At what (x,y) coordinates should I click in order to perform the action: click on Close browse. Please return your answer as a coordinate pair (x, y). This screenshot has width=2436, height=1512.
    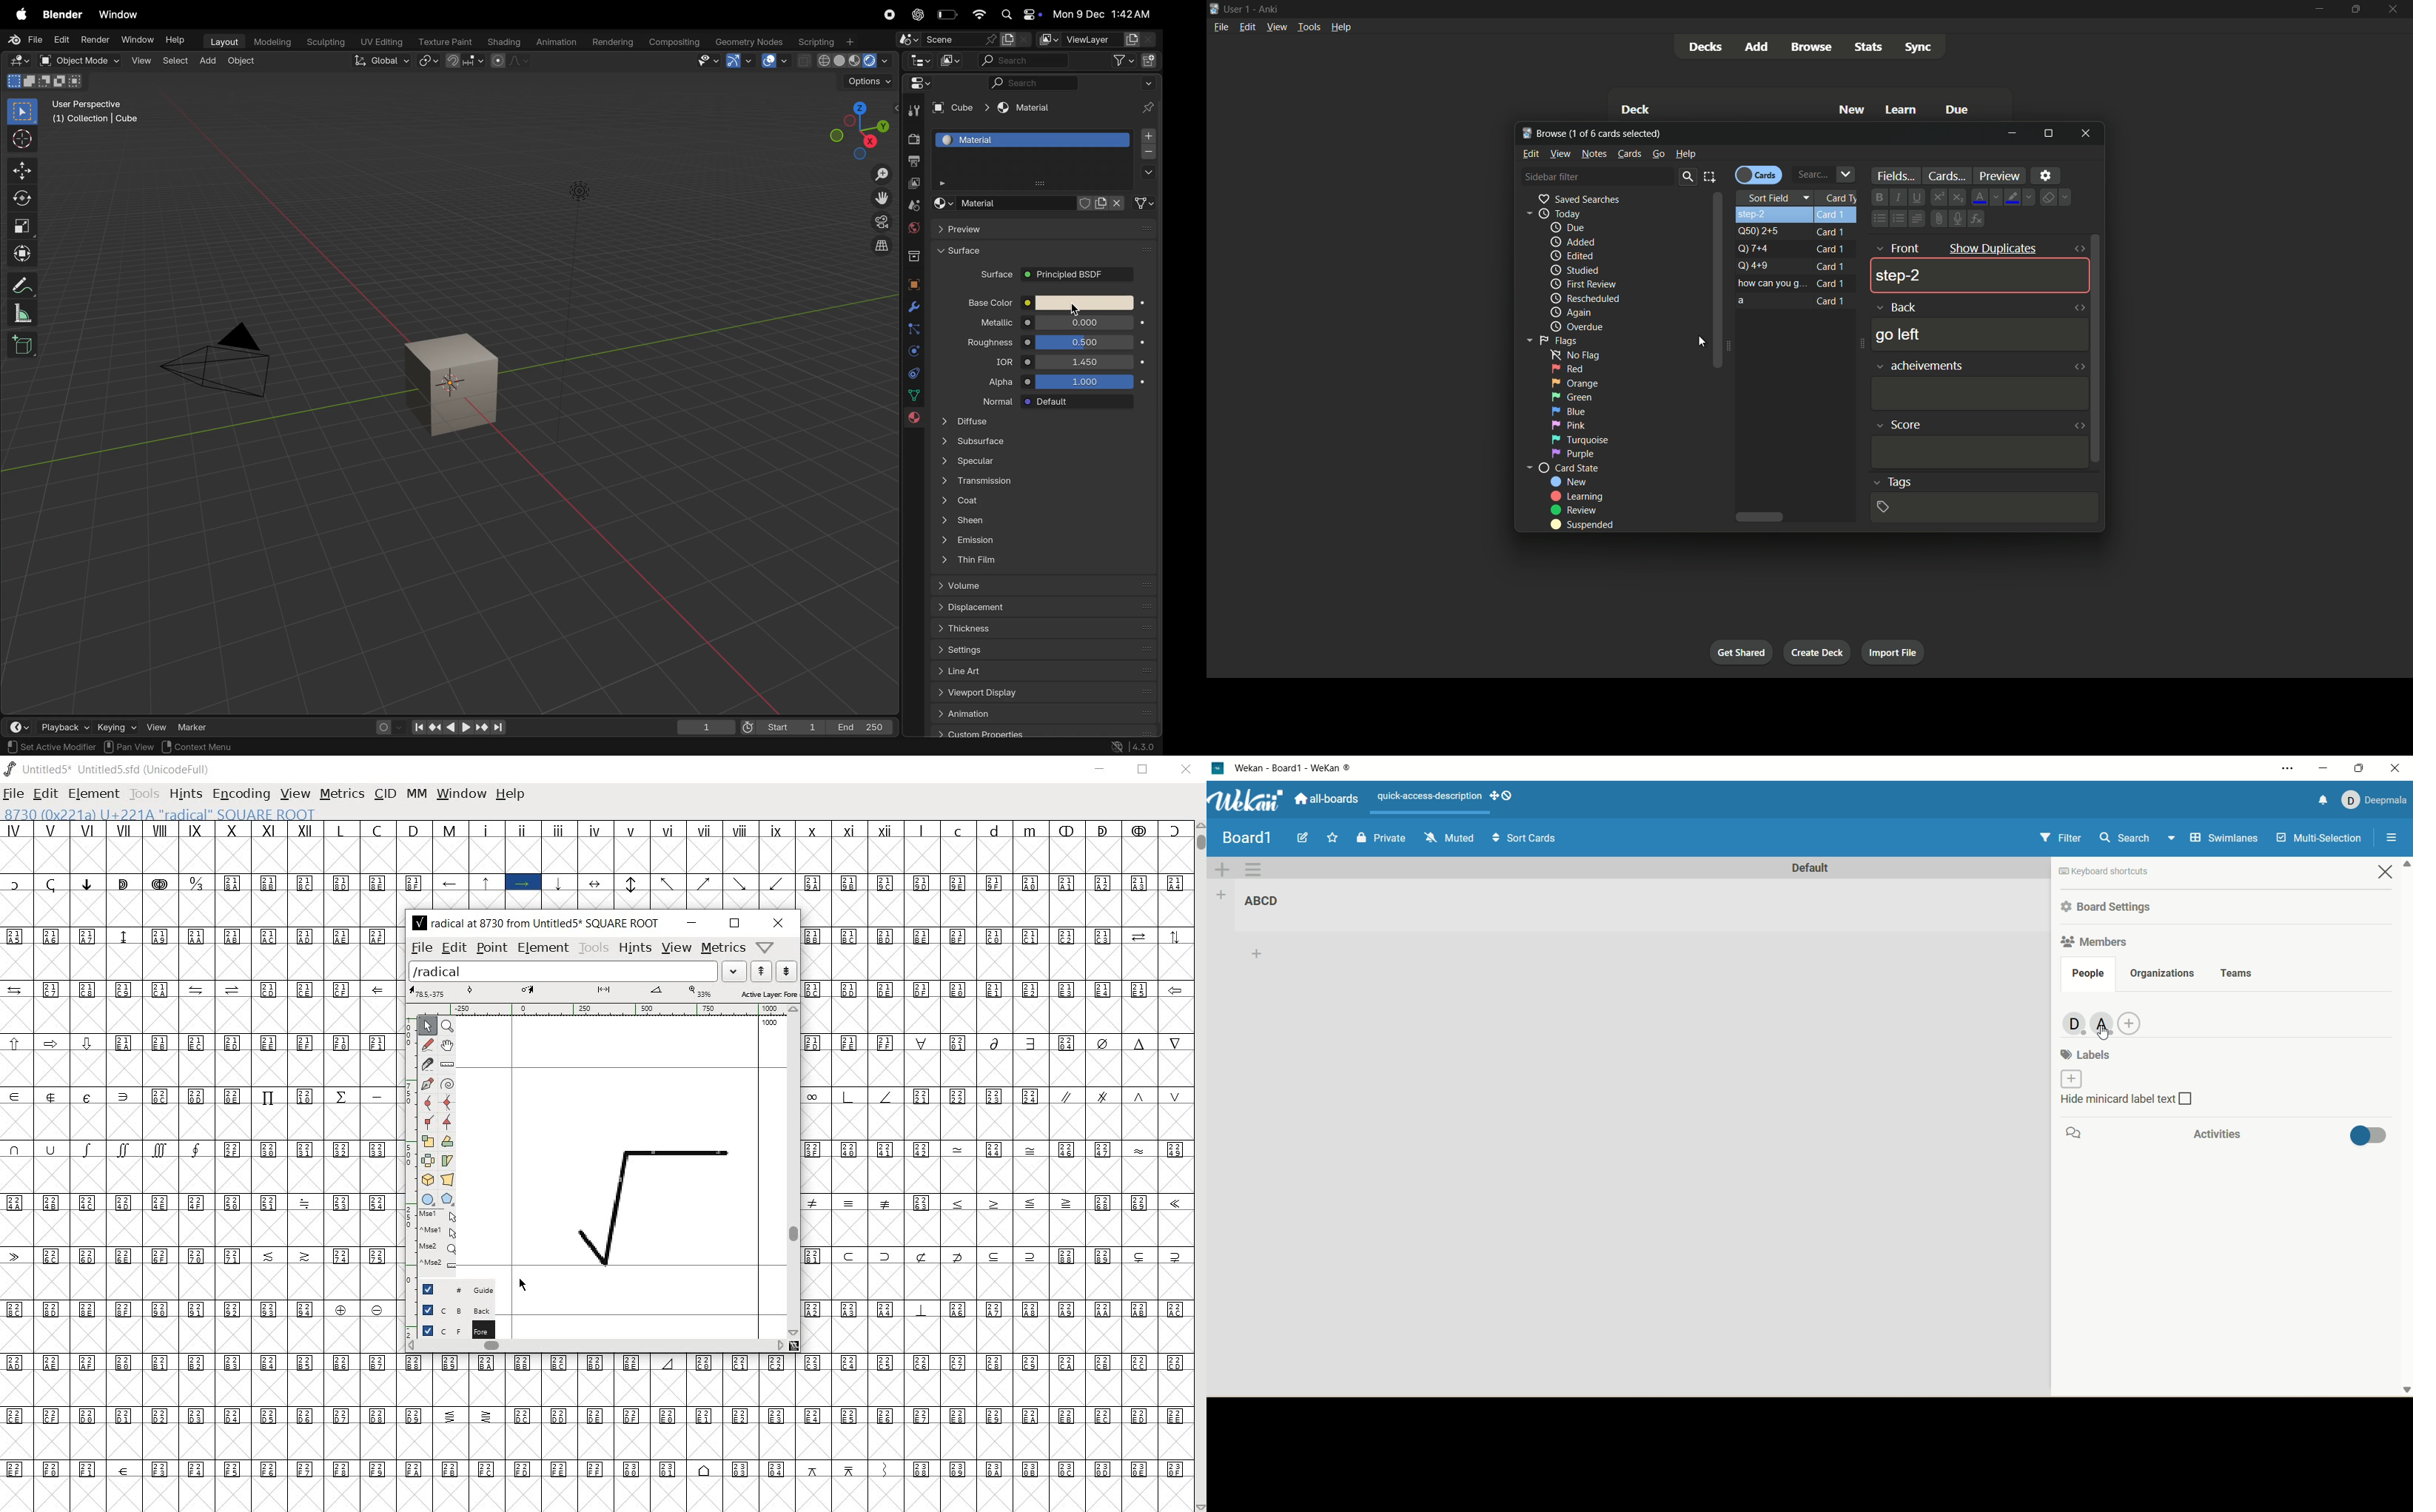
    Looking at the image, I should click on (2086, 134).